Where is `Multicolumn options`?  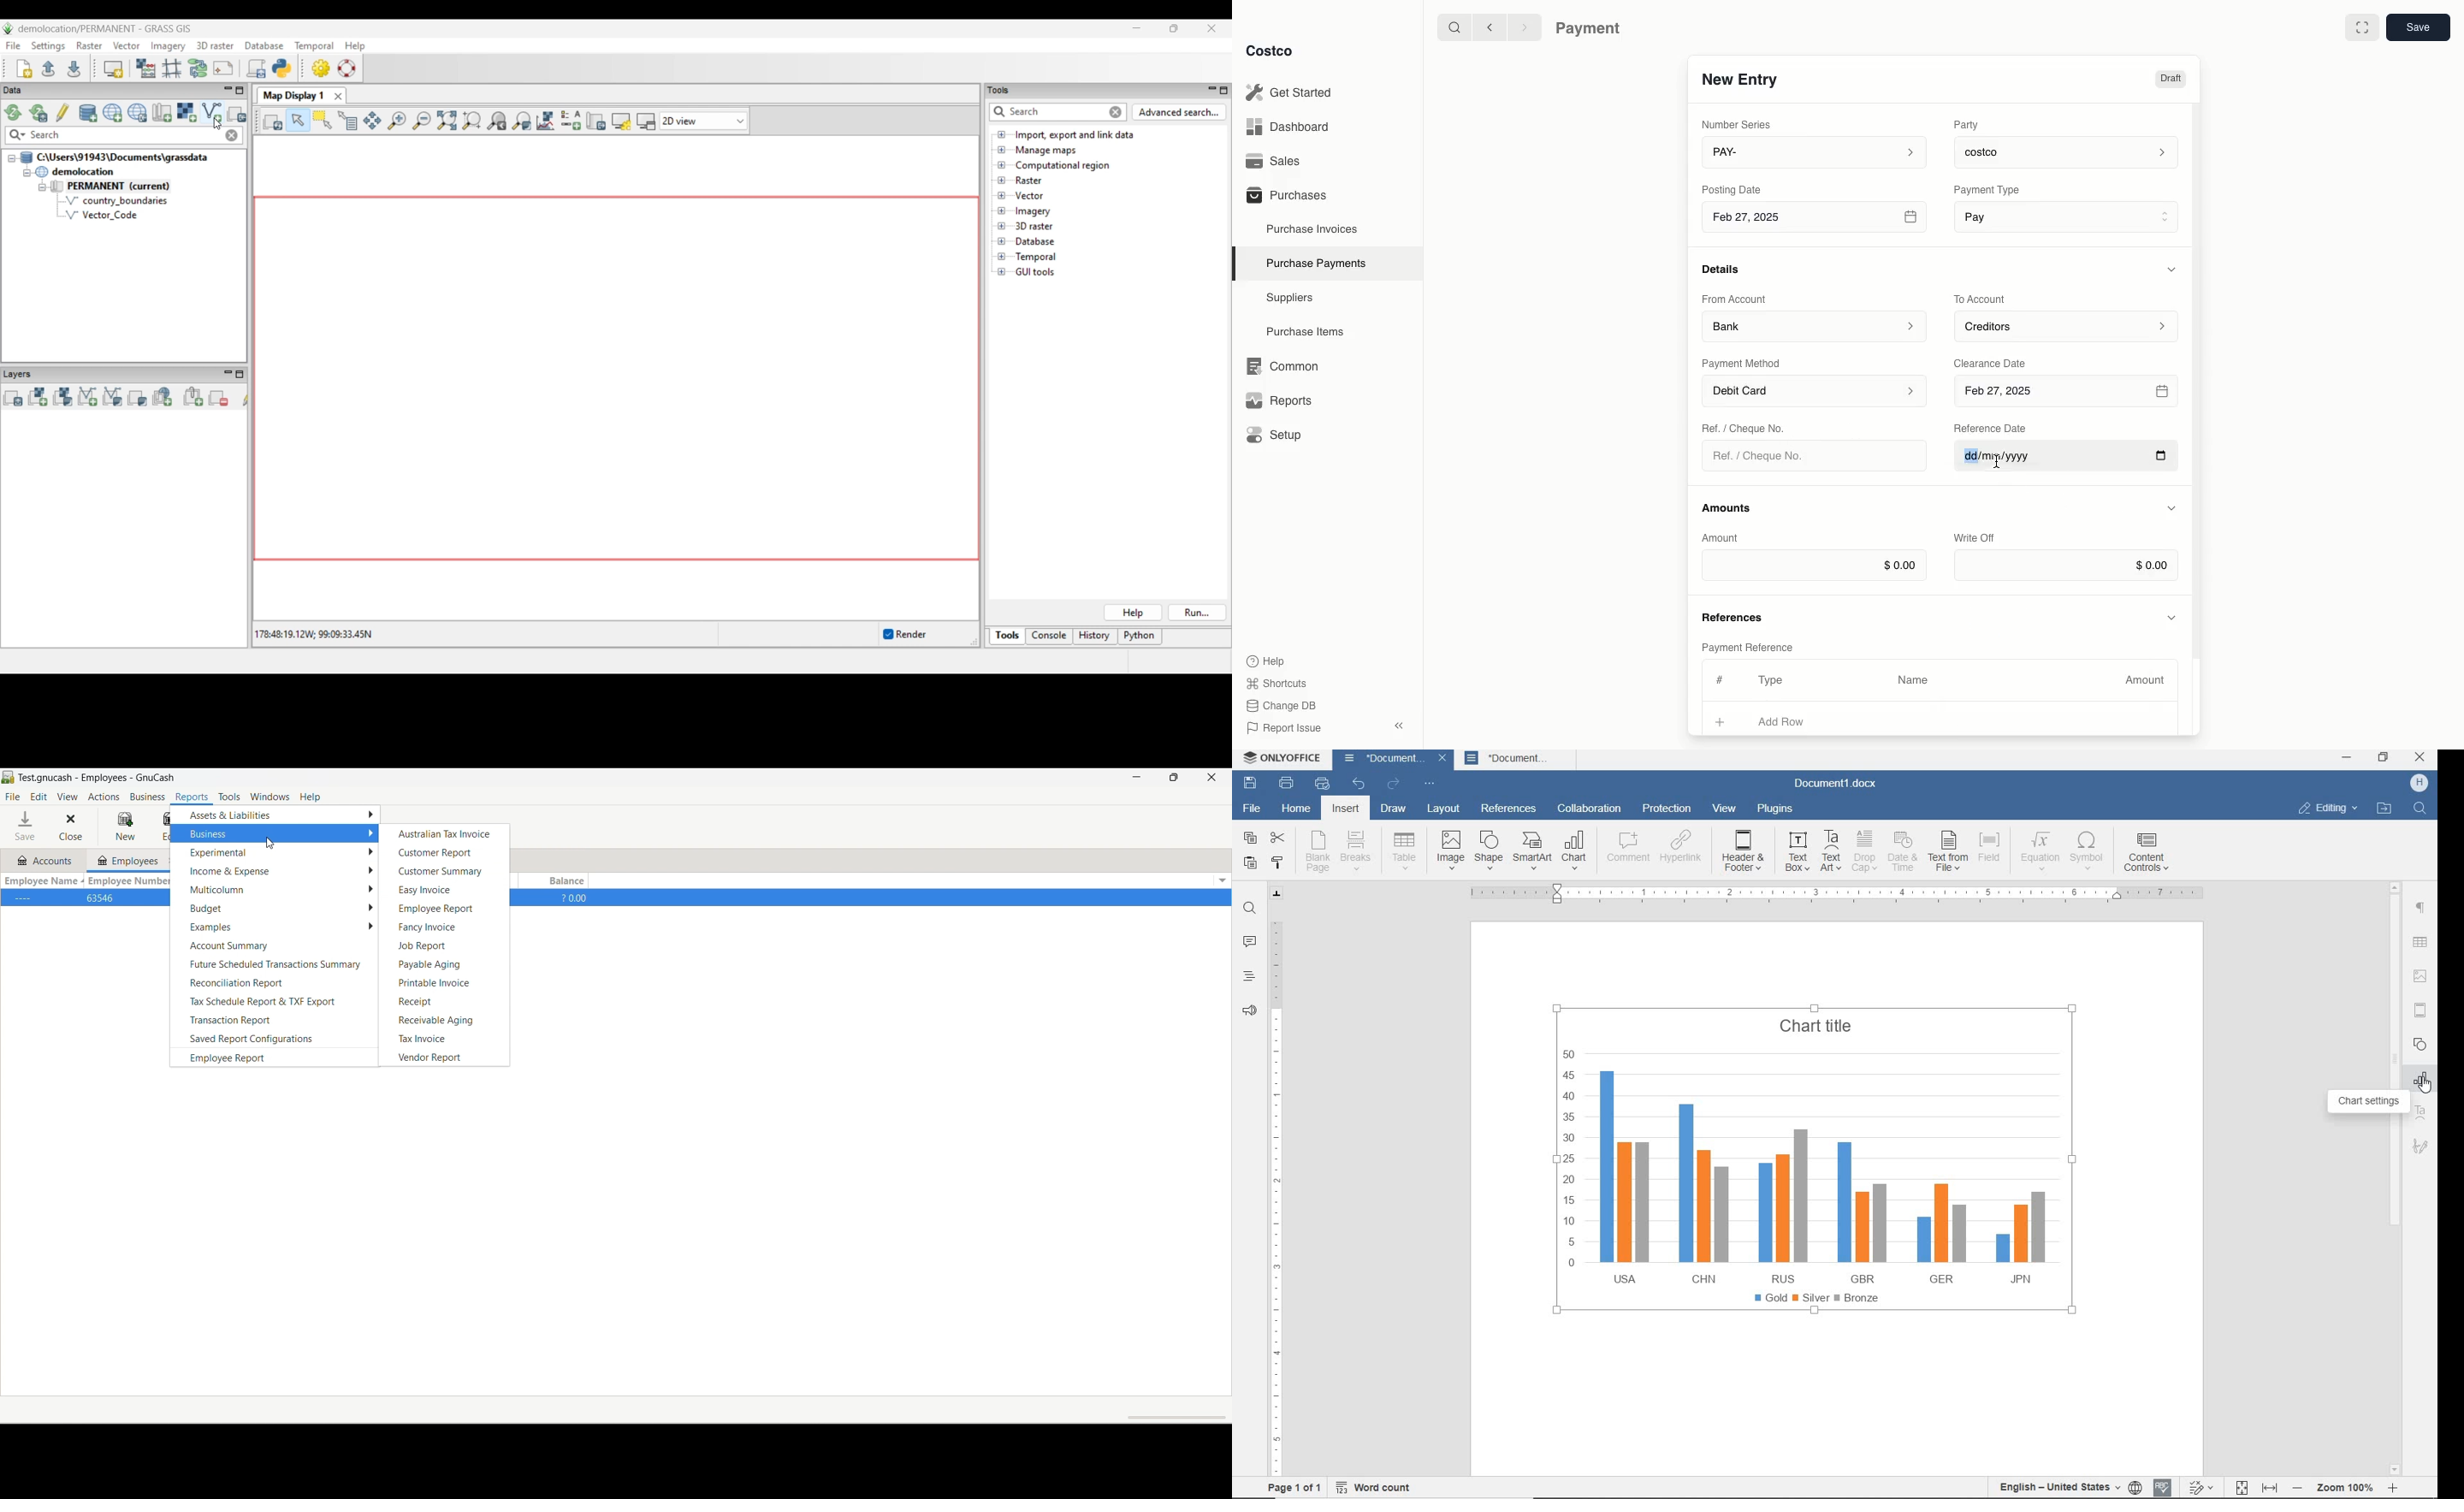 Multicolumn options is located at coordinates (275, 888).